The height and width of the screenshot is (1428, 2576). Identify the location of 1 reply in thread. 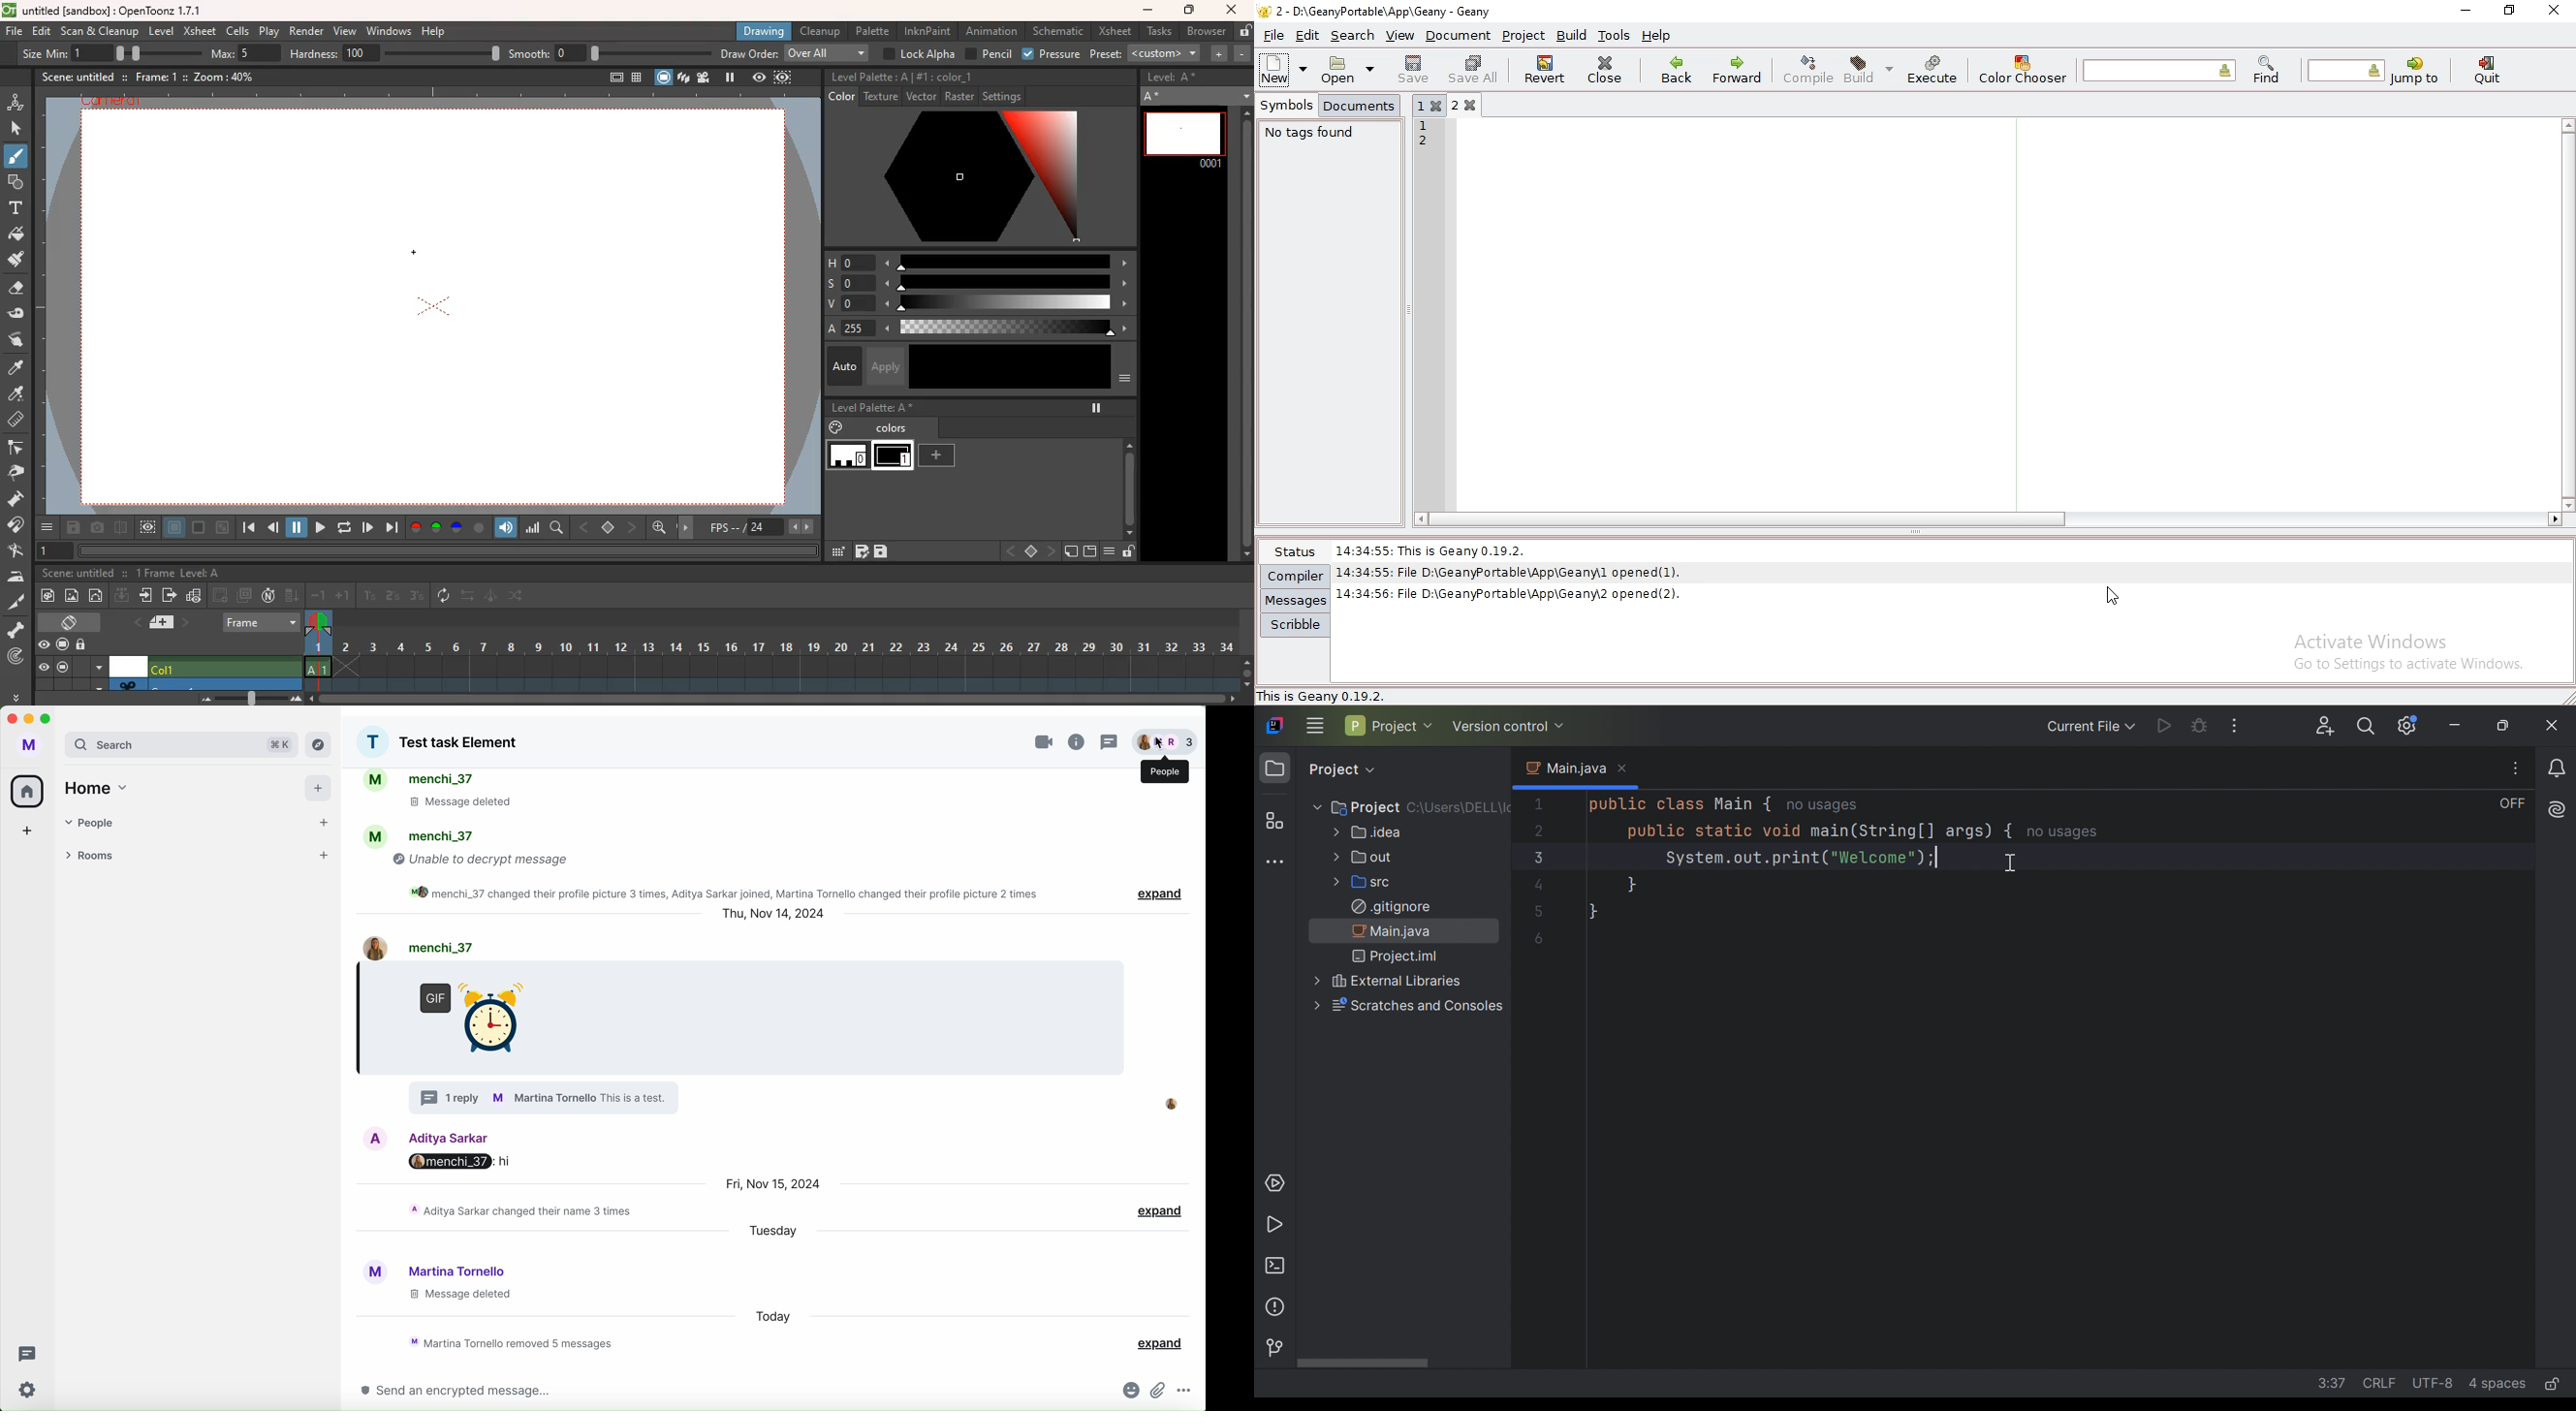
(446, 1097).